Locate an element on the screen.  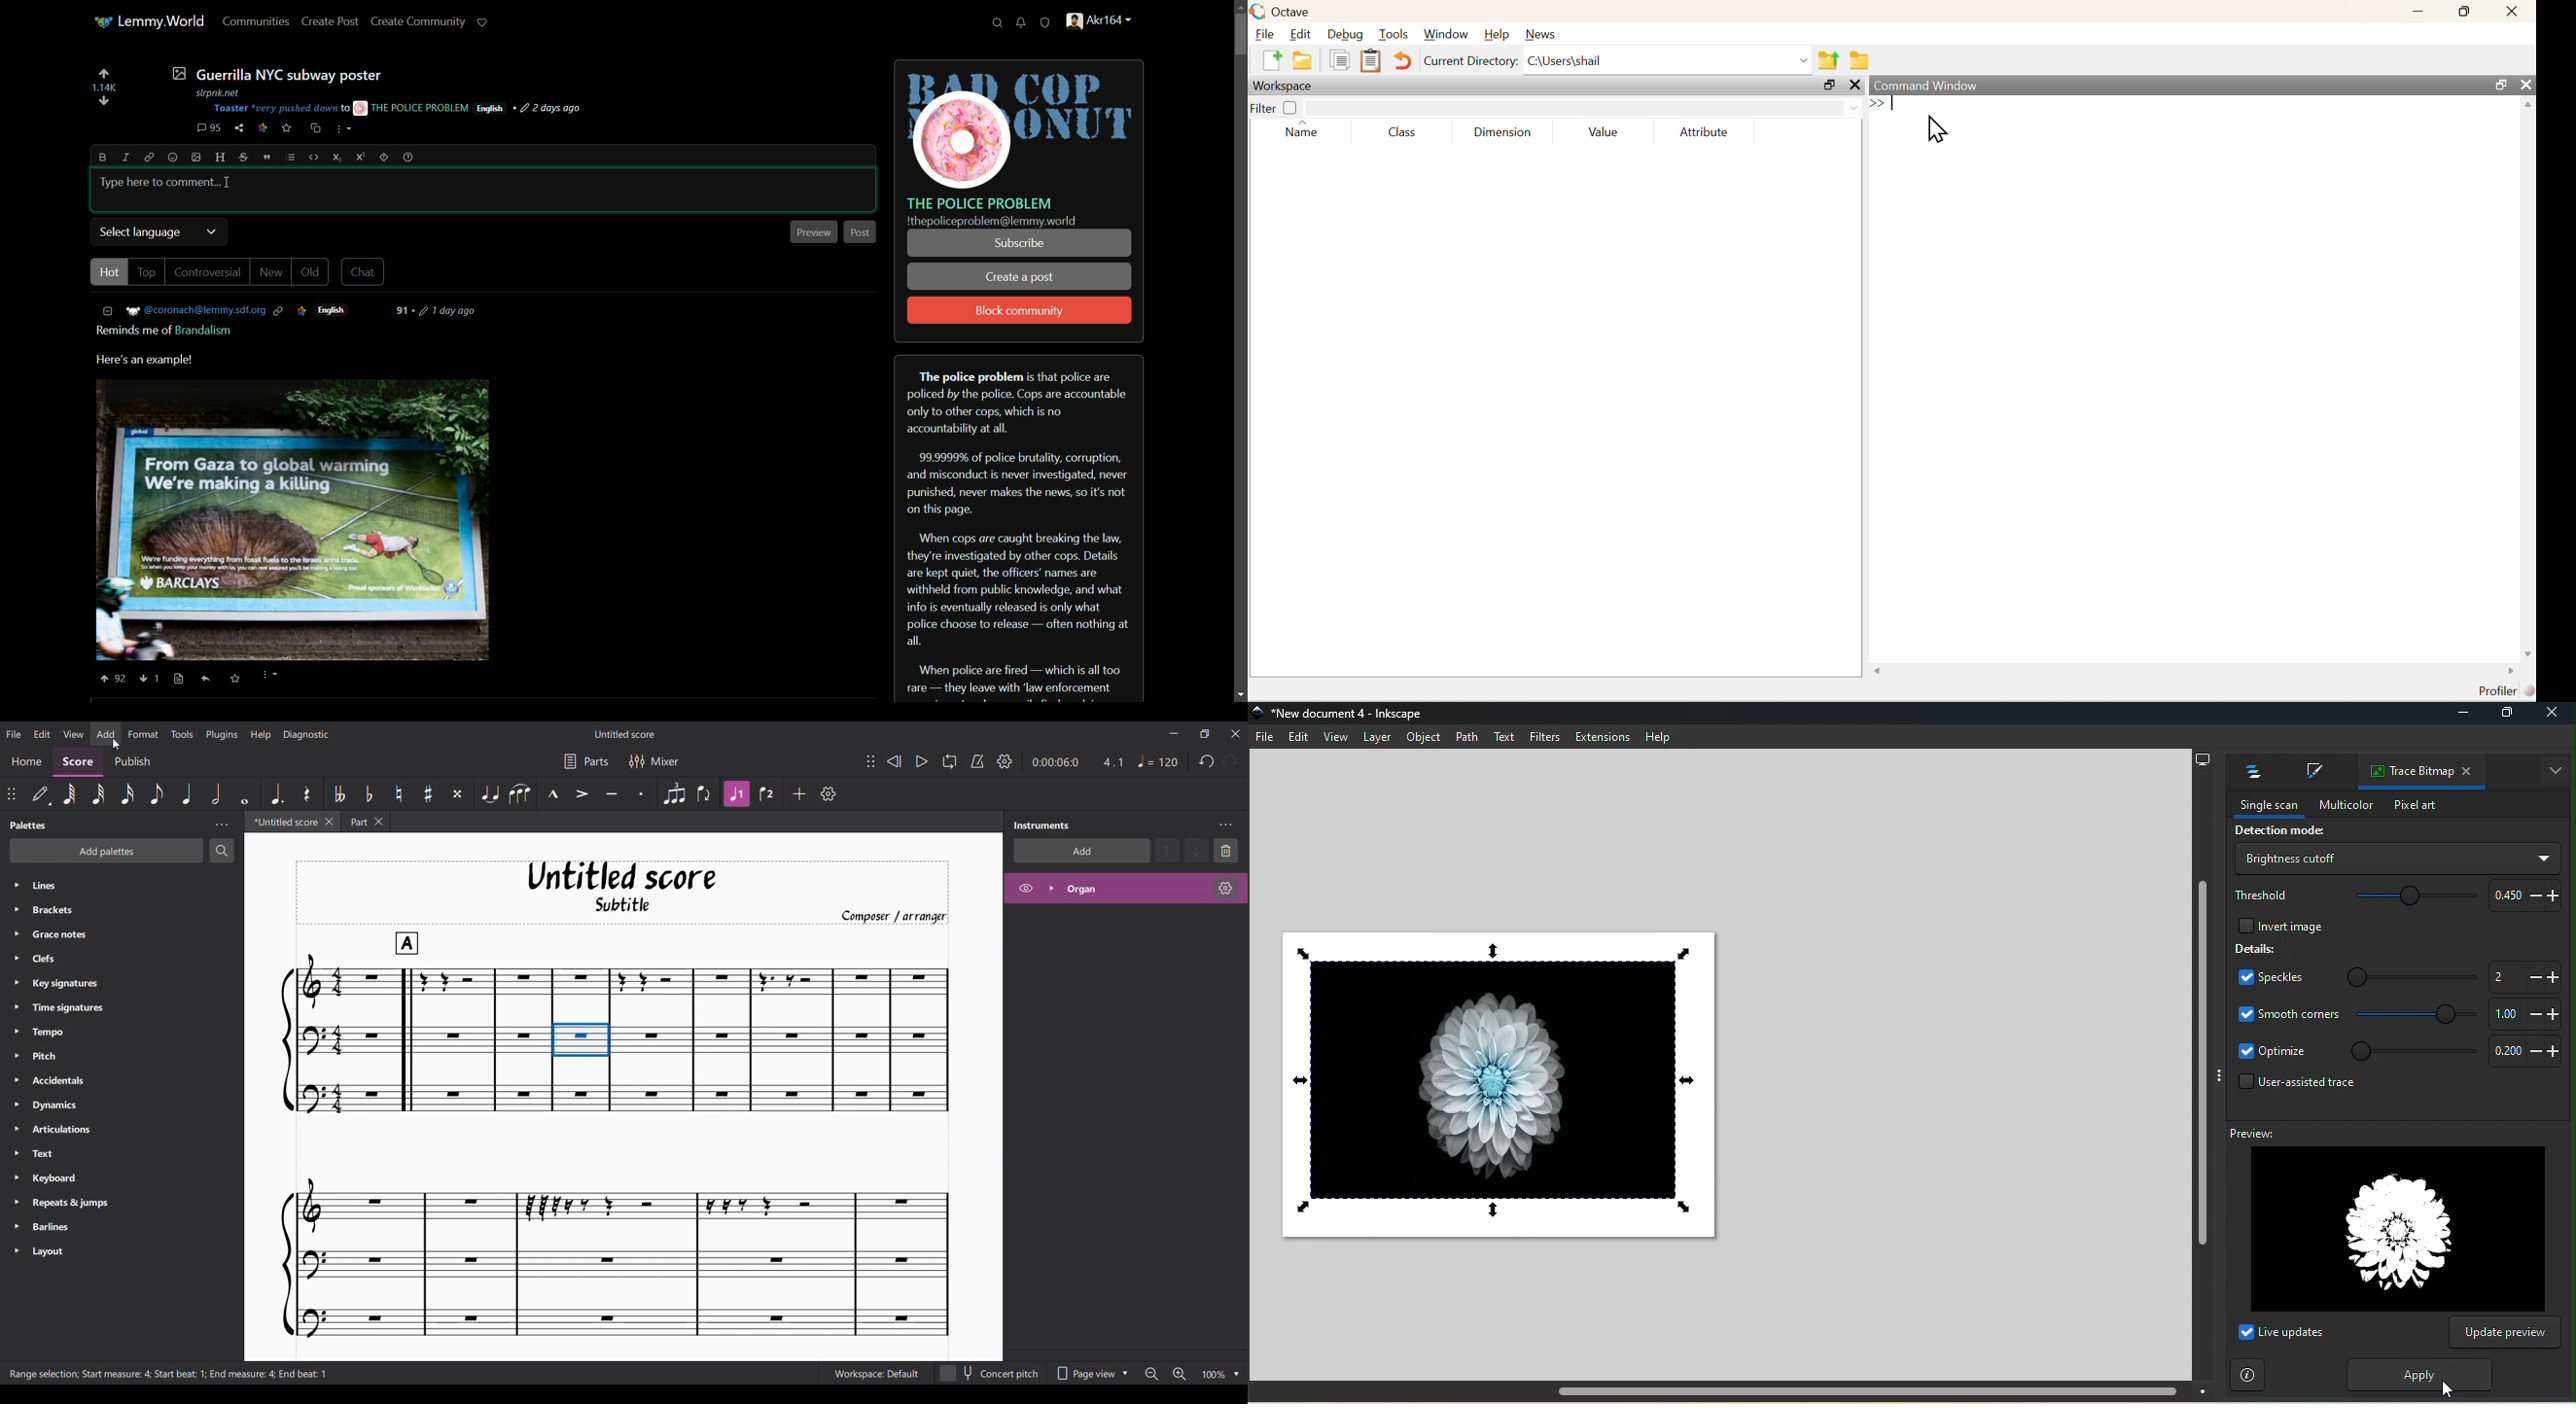
less information is located at coordinates (109, 311).